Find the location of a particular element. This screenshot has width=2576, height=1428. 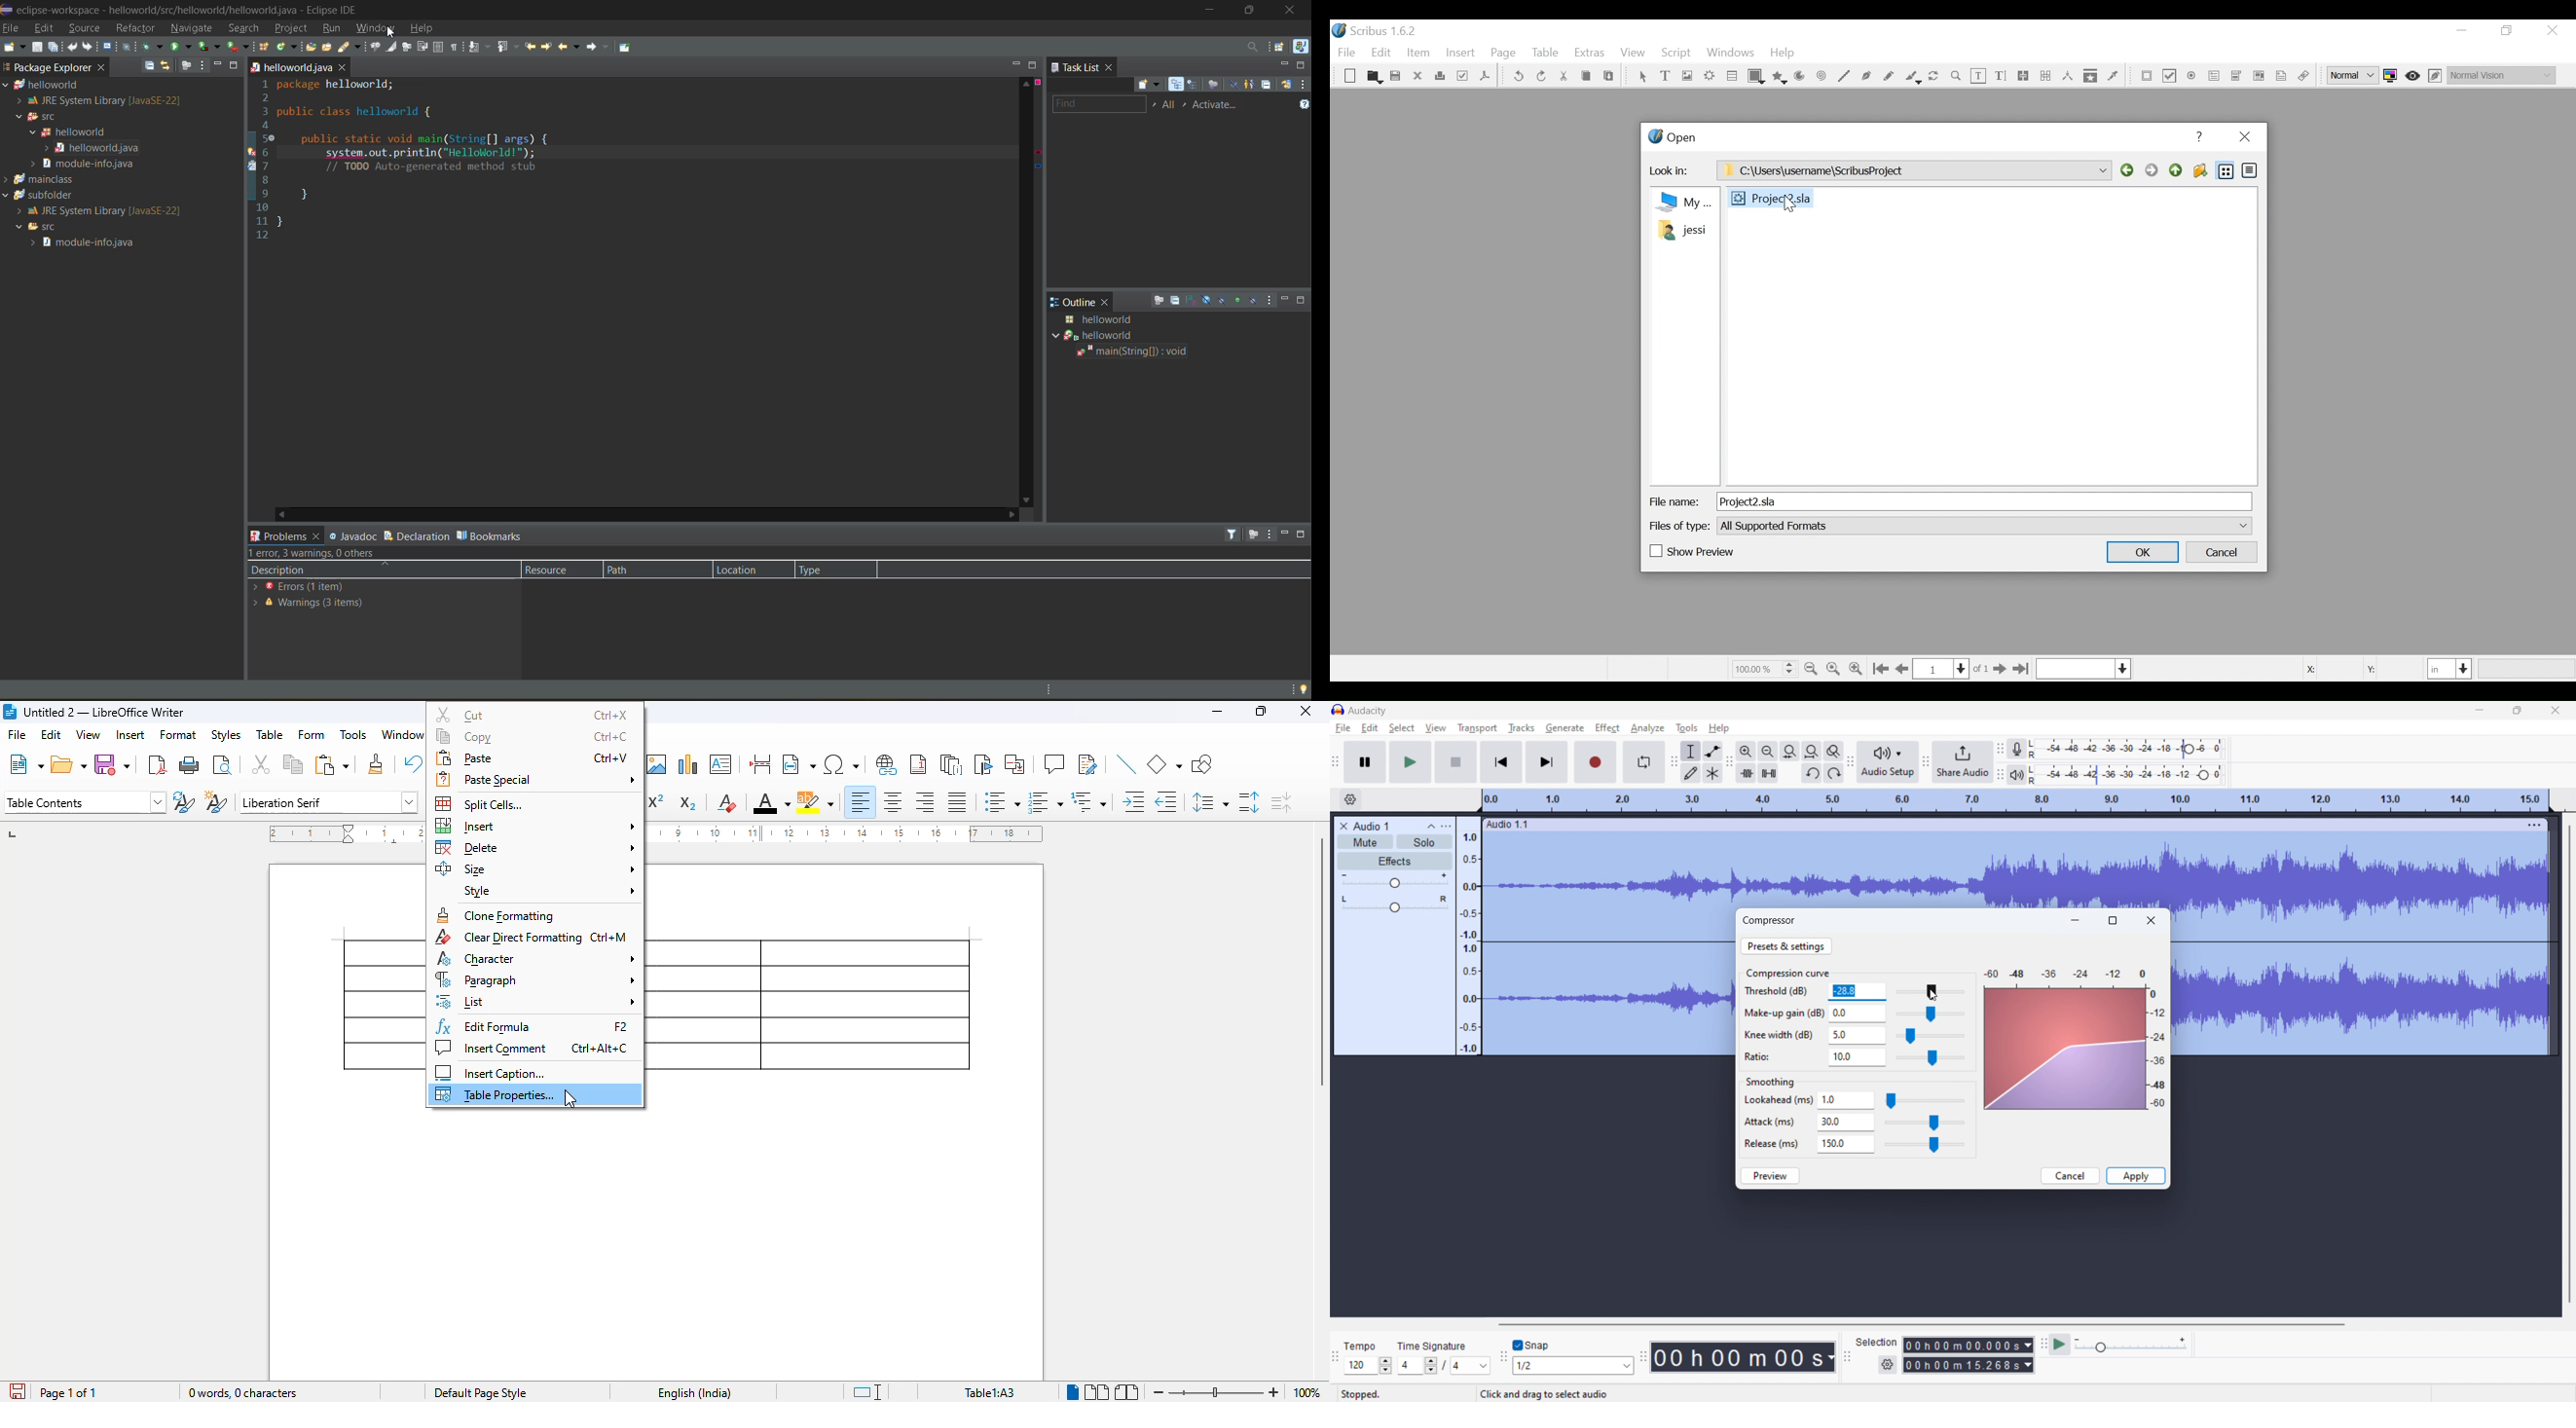

Ratio: is located at coordinates (1766, 1055).